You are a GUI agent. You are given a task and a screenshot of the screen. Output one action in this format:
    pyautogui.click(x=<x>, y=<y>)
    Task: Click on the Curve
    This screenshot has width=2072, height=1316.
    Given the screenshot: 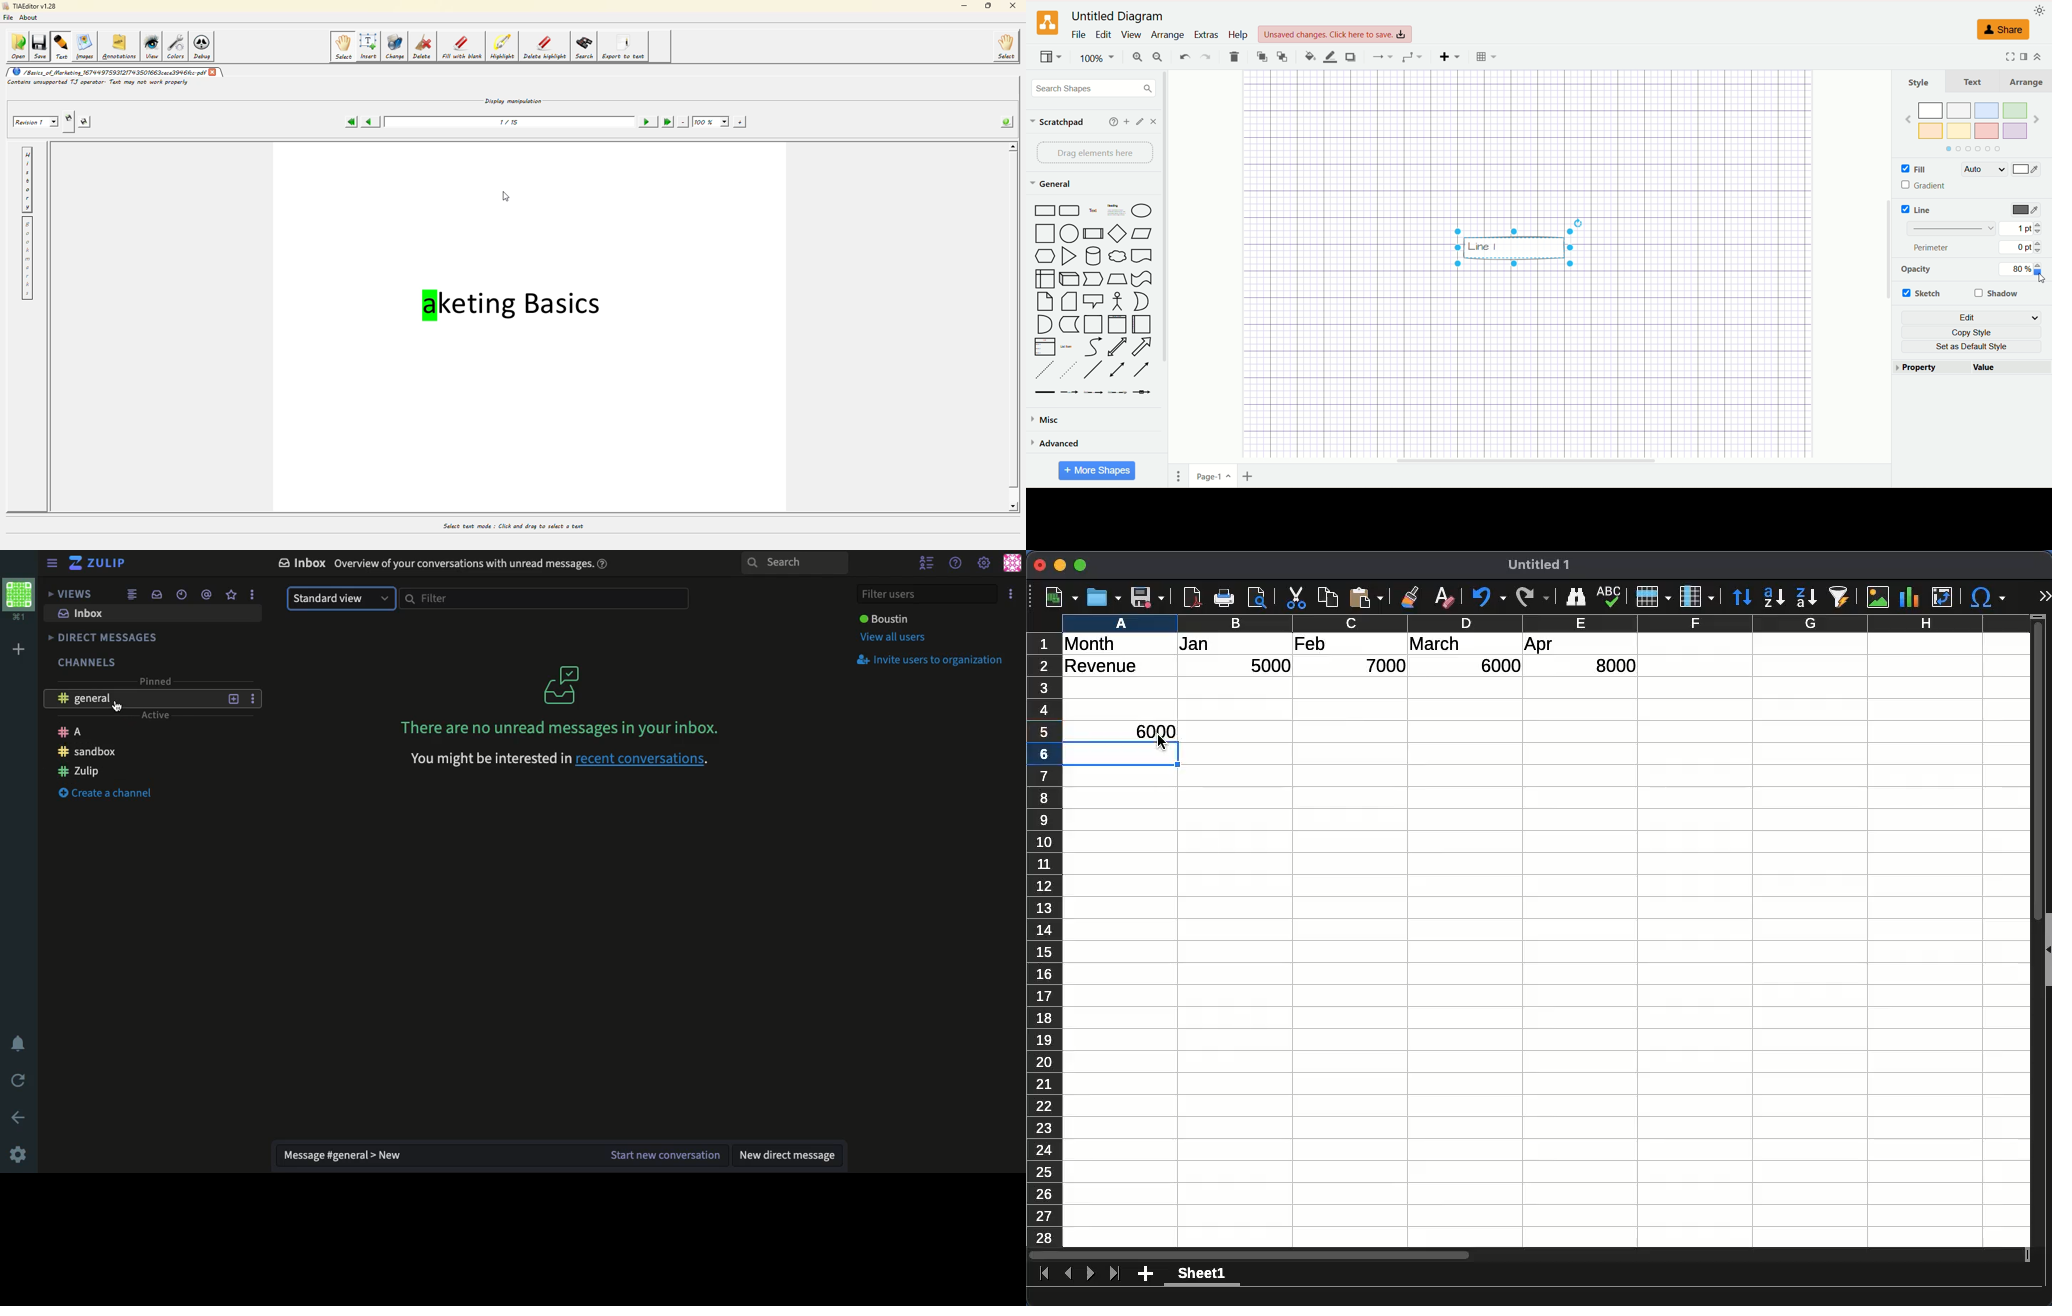 What is the action you would take?
    pyautogui.click(x=1093, y=347)
    